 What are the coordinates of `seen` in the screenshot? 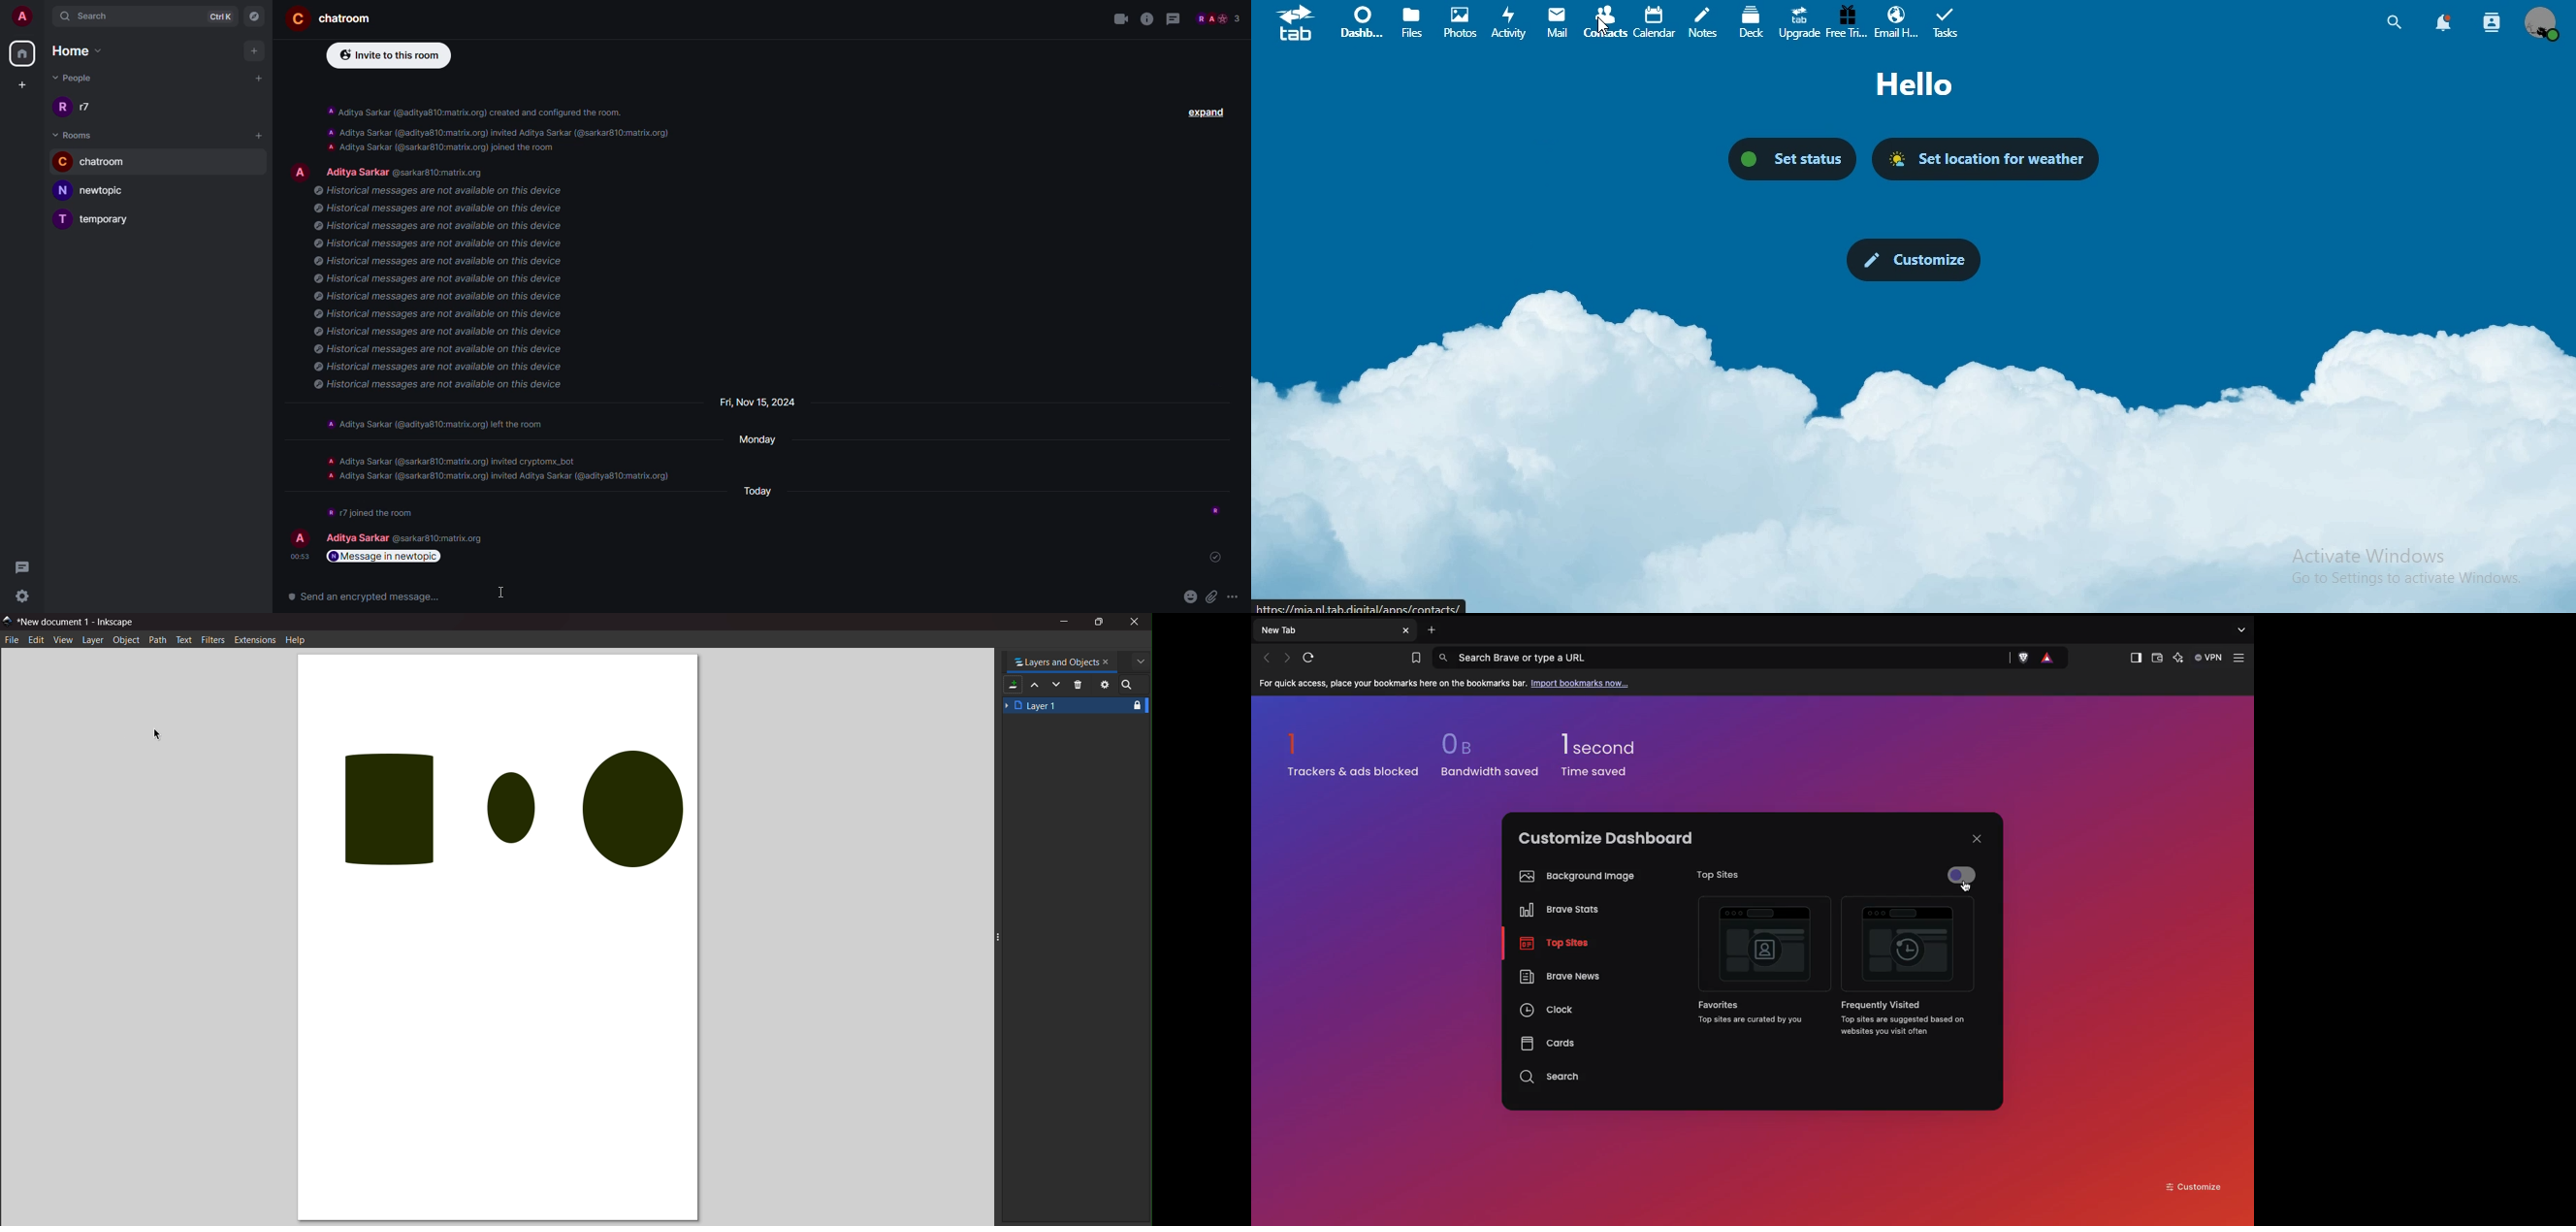 It's located at (1215, 555).